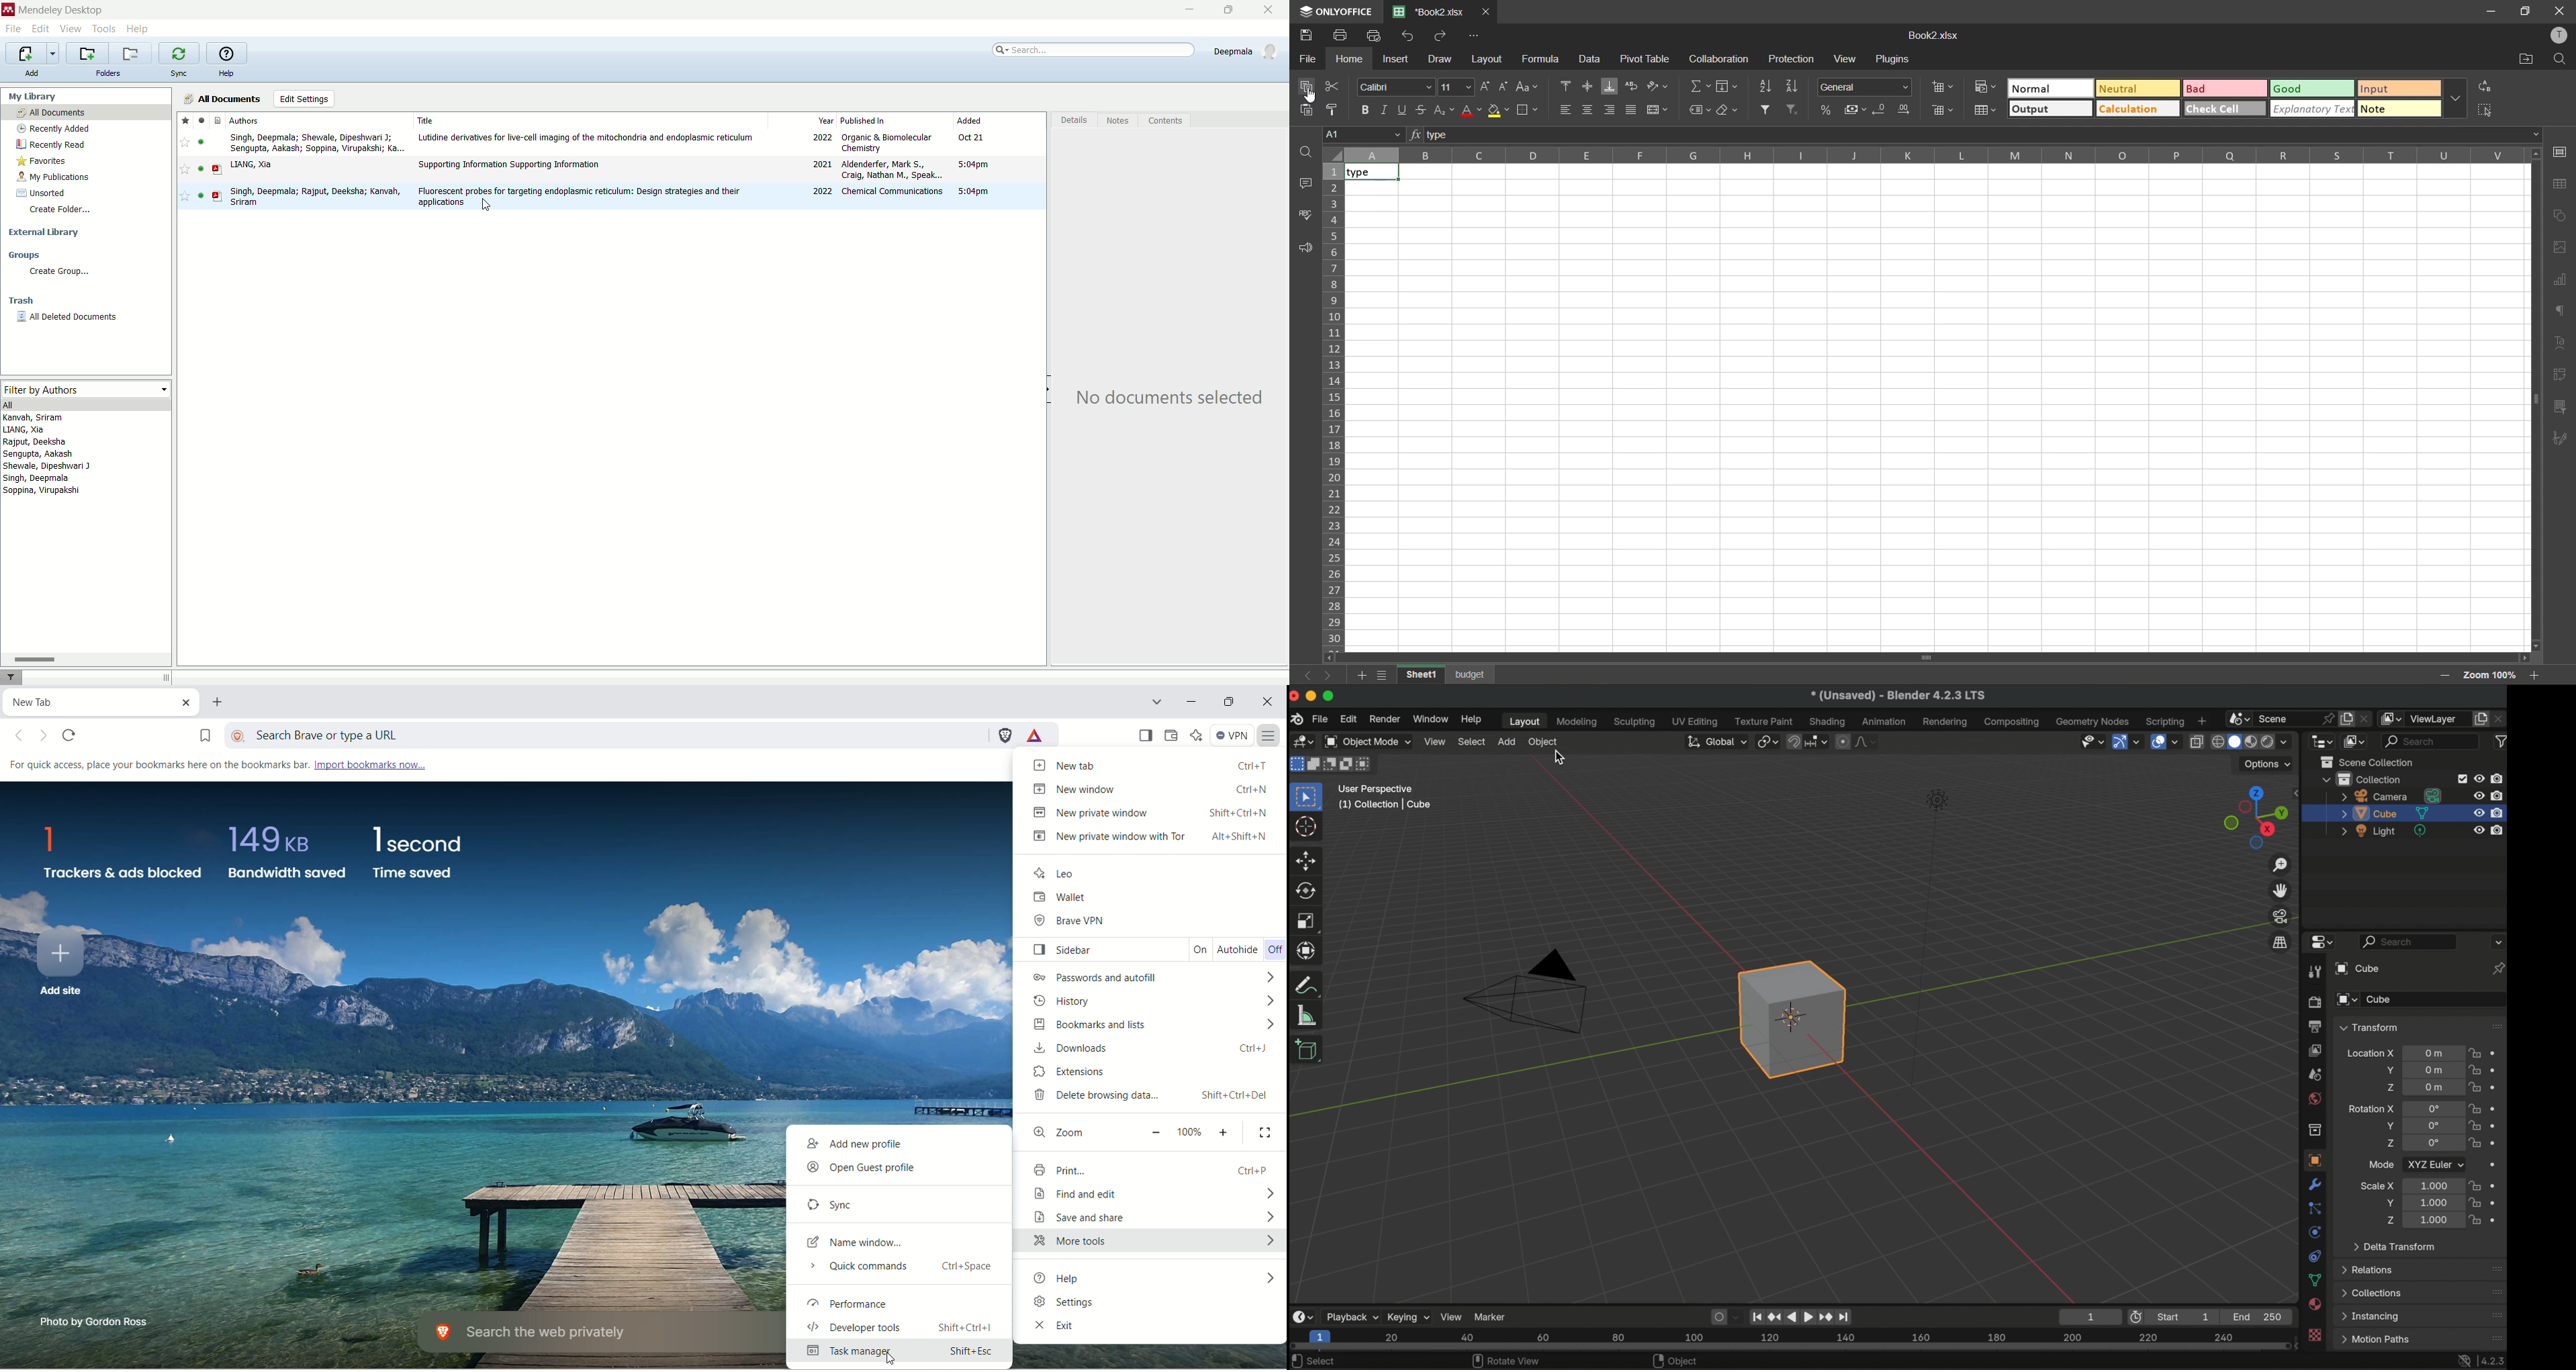  Describe the element at coordinates (2496, 1166) in the screenshot. I see `animate property` at that location.